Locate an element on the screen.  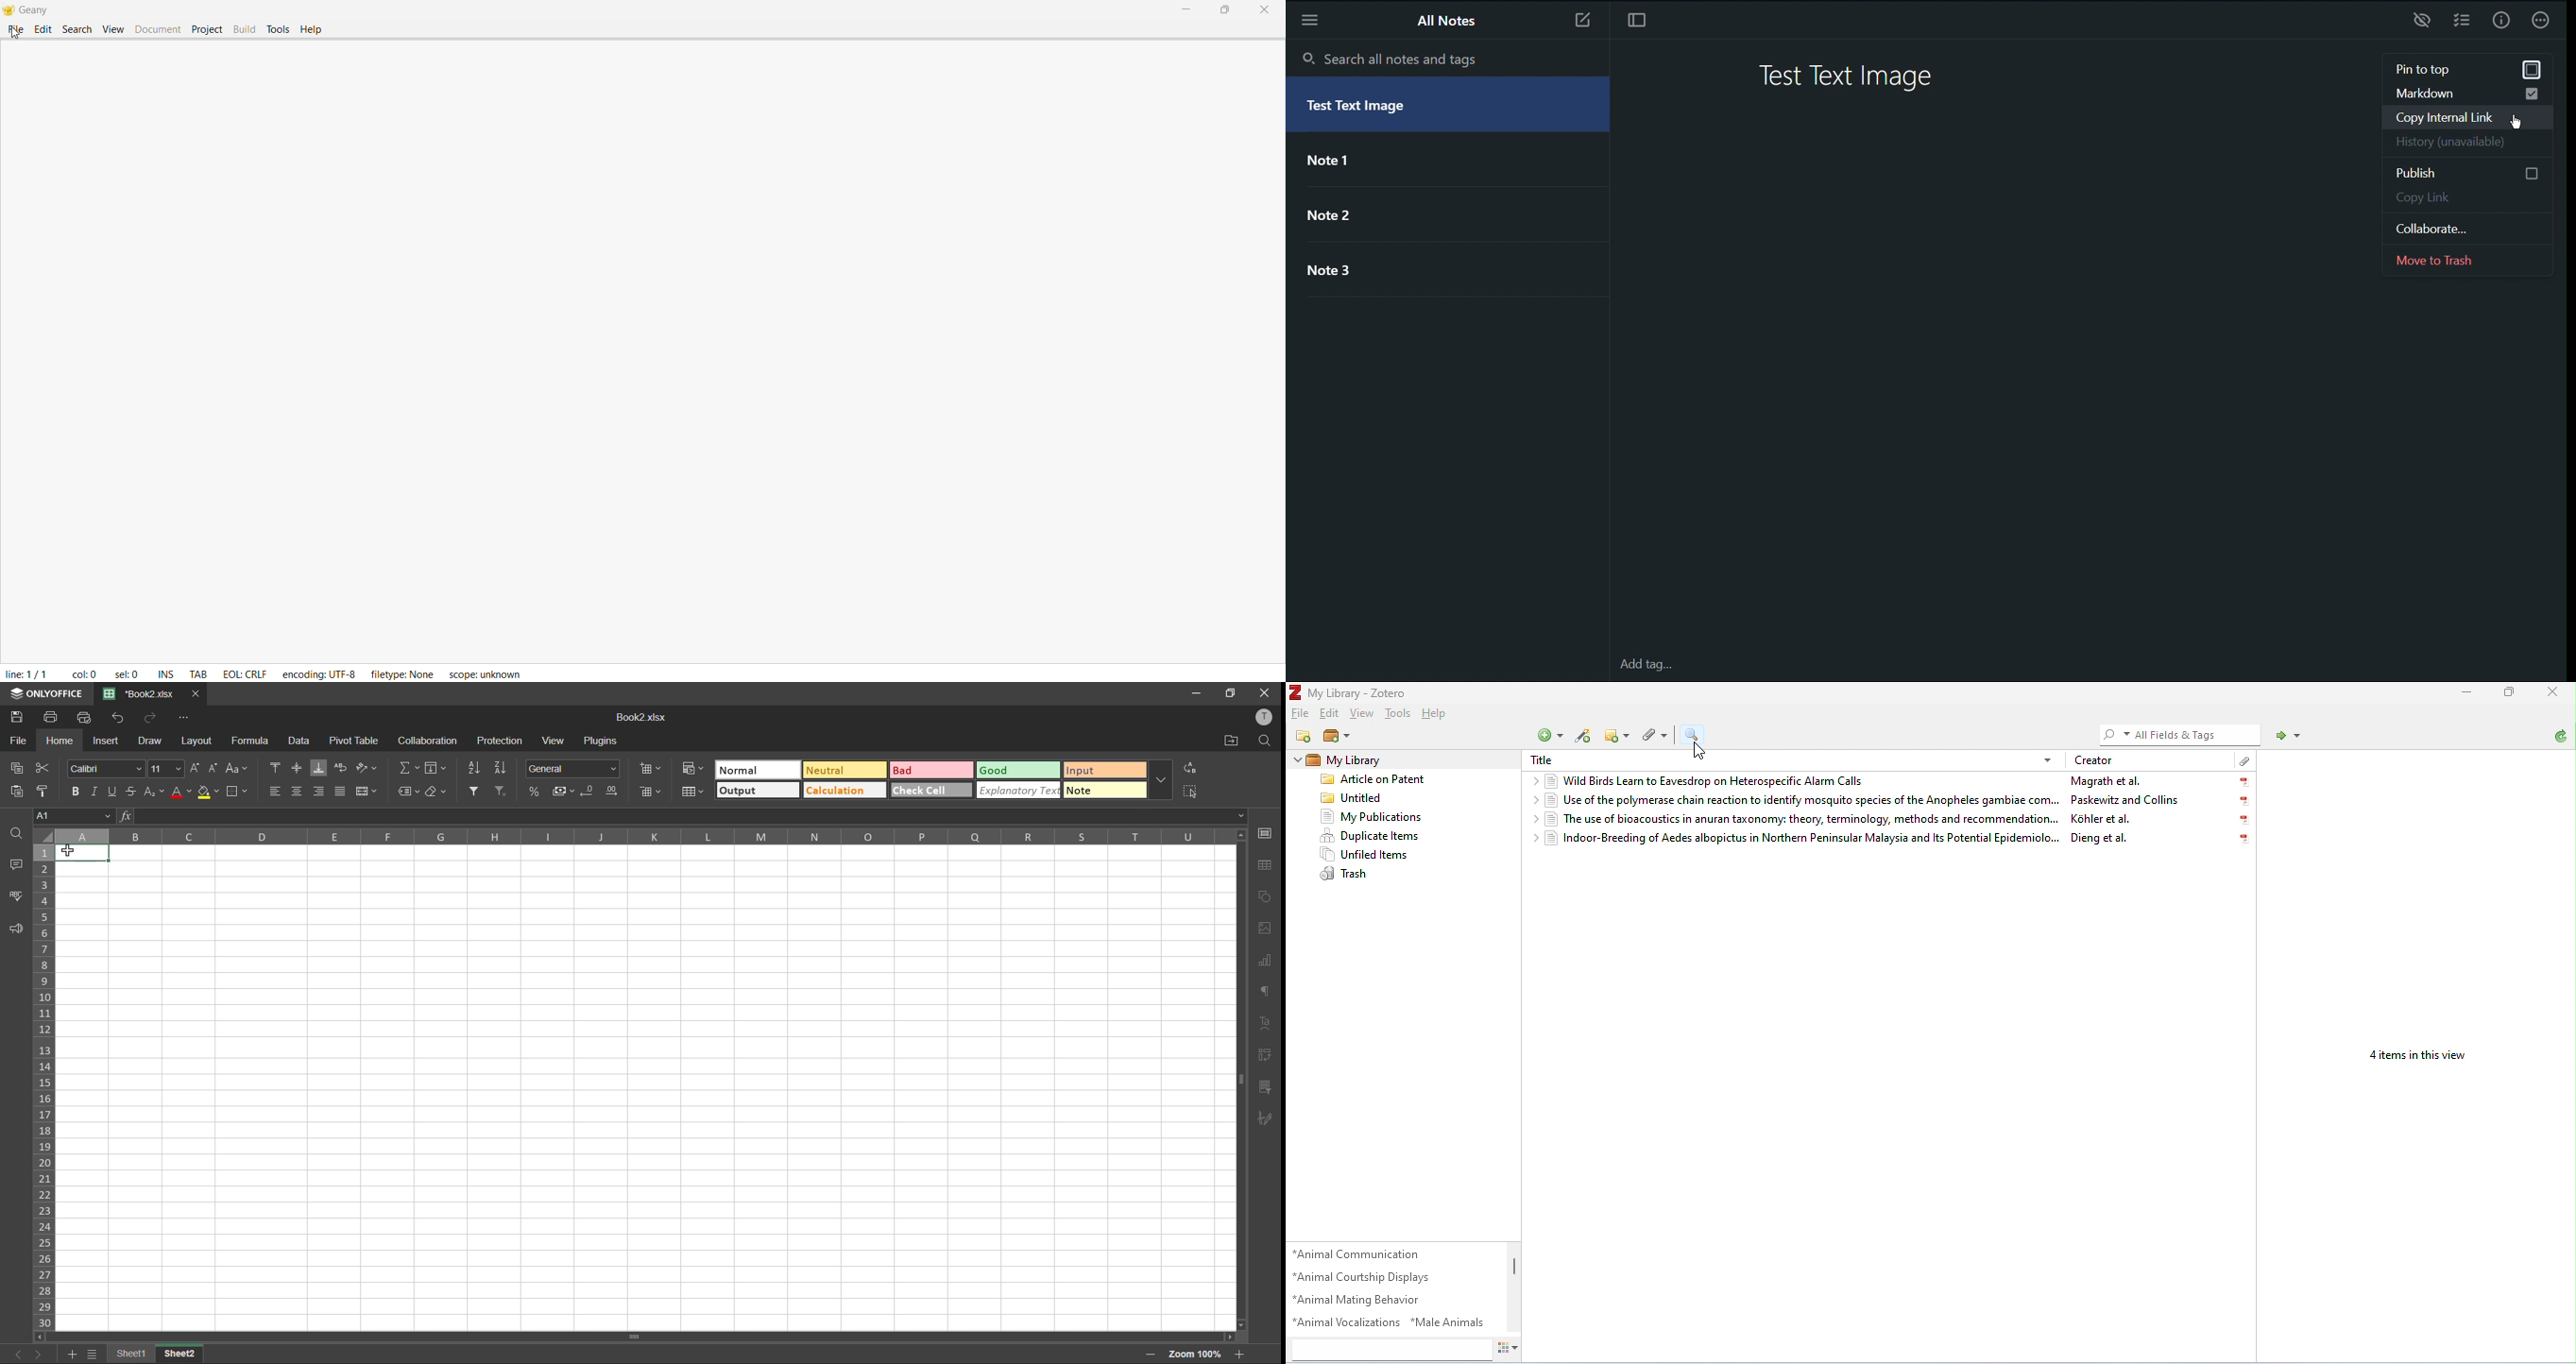
align right is located at coordinates (319, 791).